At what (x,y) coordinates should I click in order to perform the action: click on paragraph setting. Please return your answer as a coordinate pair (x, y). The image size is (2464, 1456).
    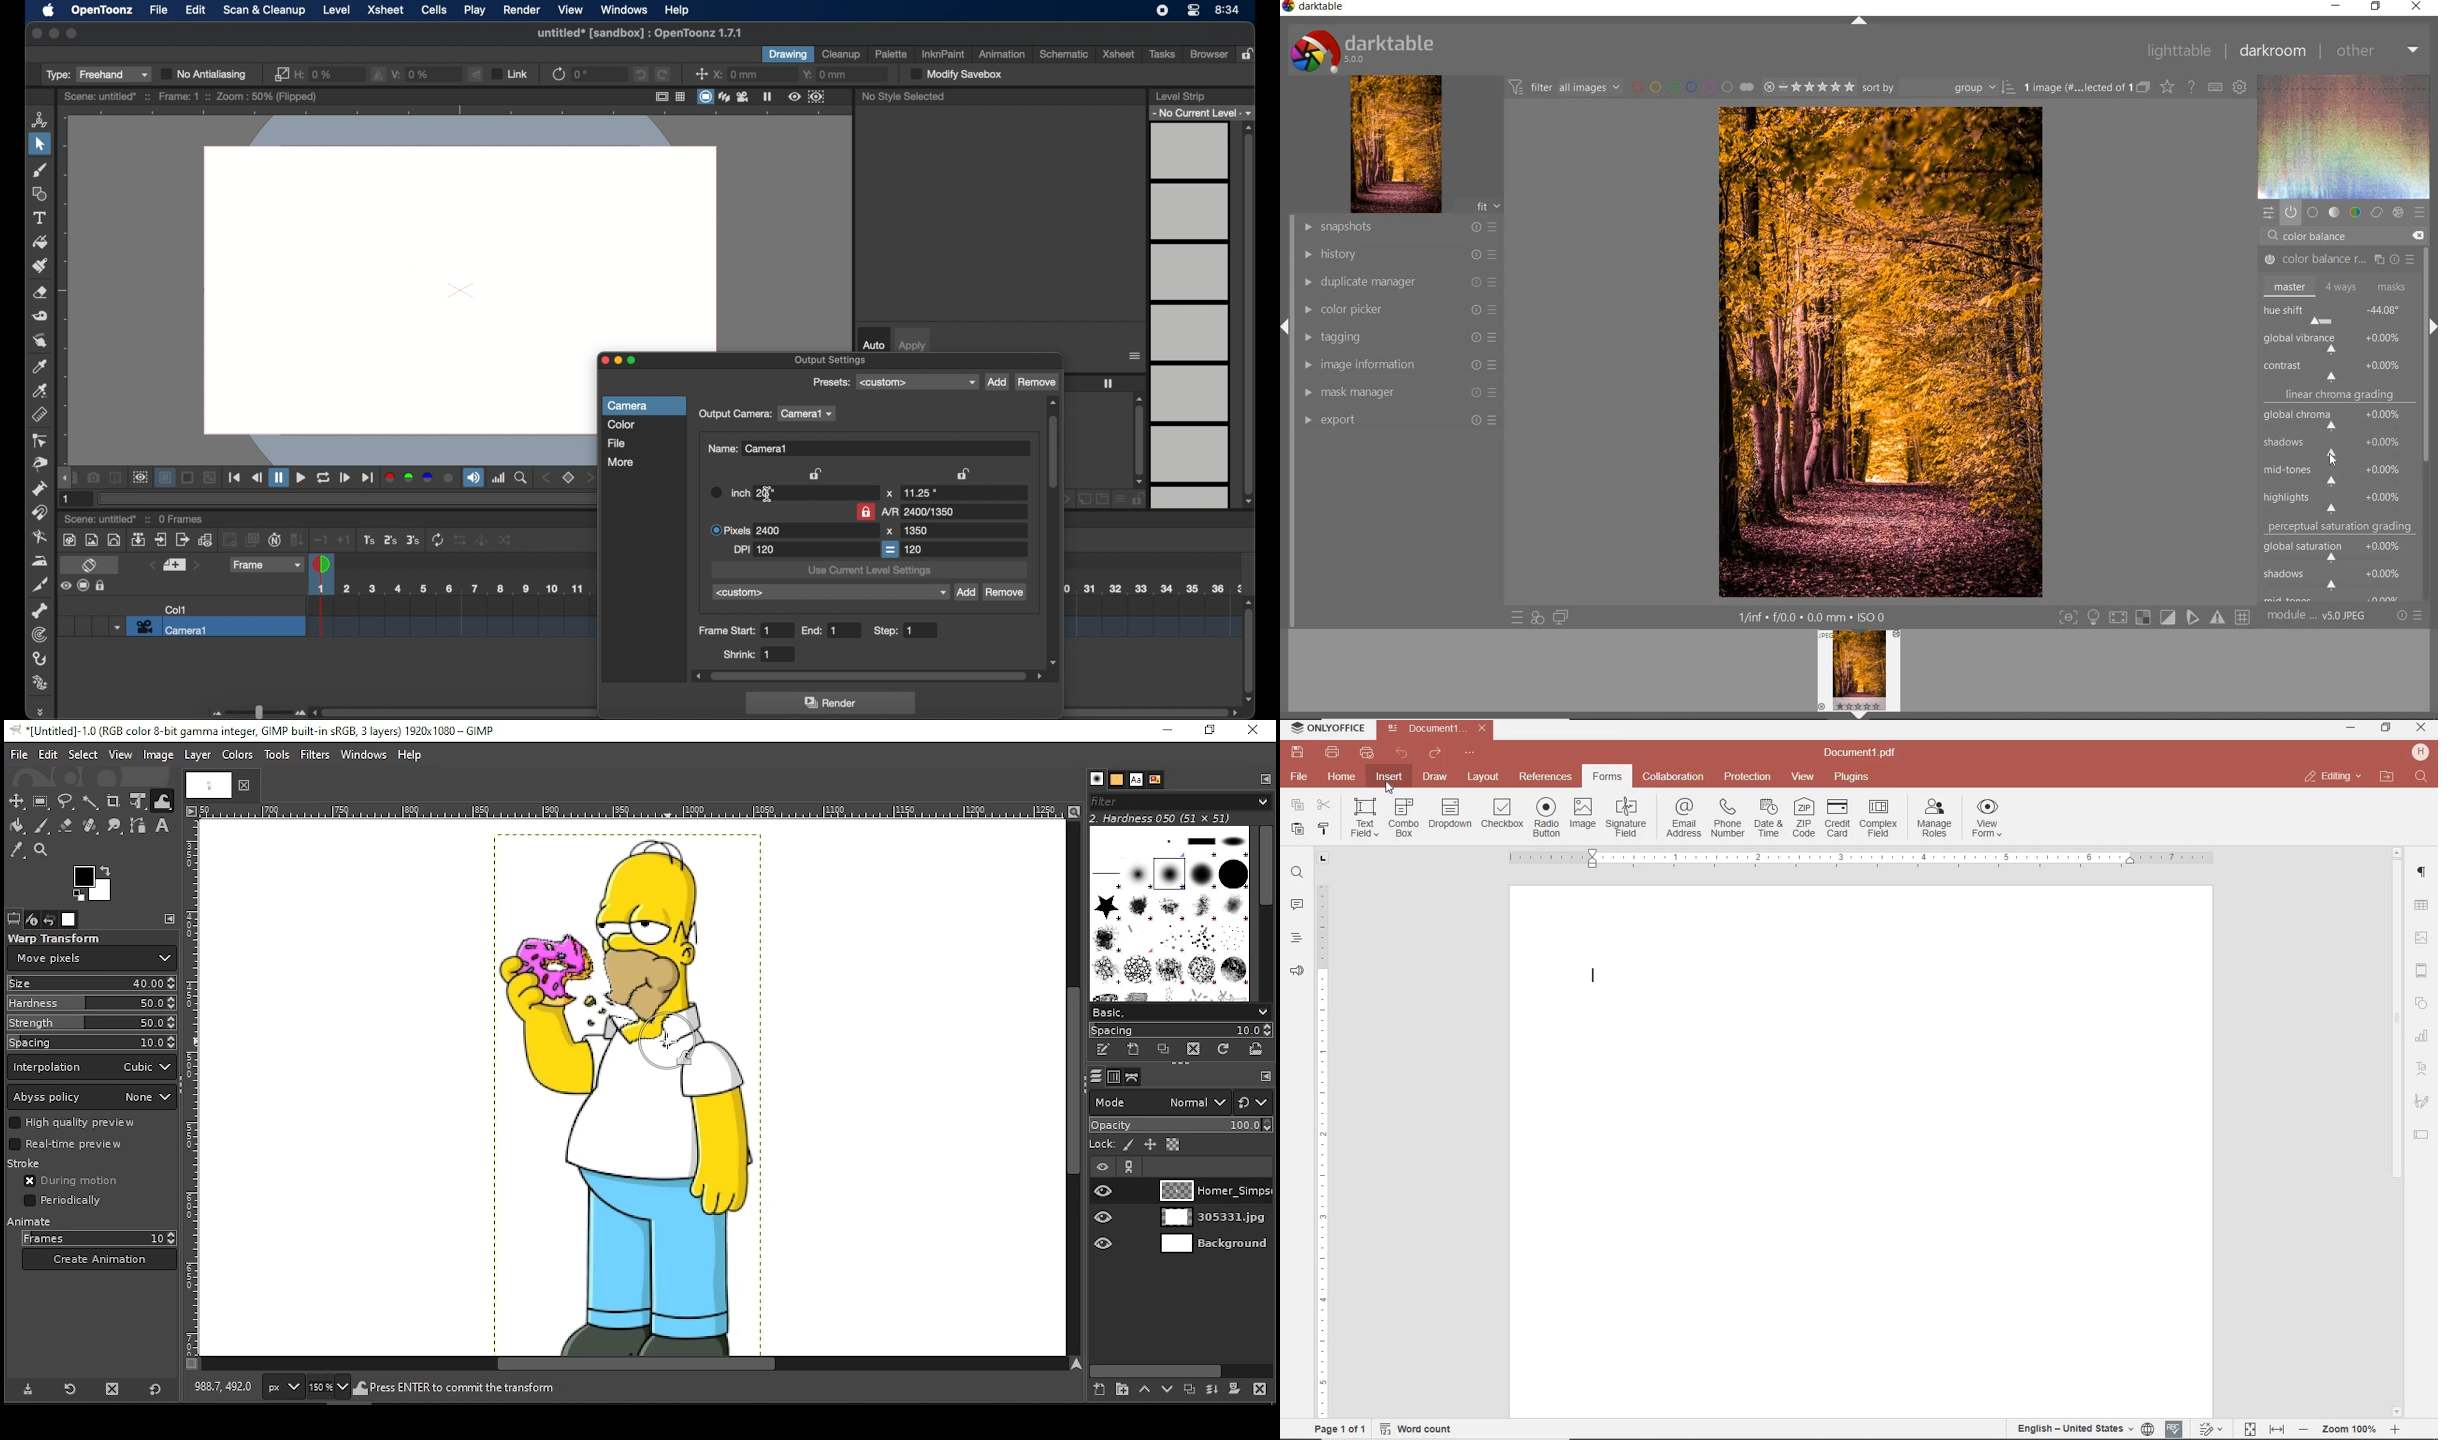
    Looking at the image, I should click on (2423, 870).